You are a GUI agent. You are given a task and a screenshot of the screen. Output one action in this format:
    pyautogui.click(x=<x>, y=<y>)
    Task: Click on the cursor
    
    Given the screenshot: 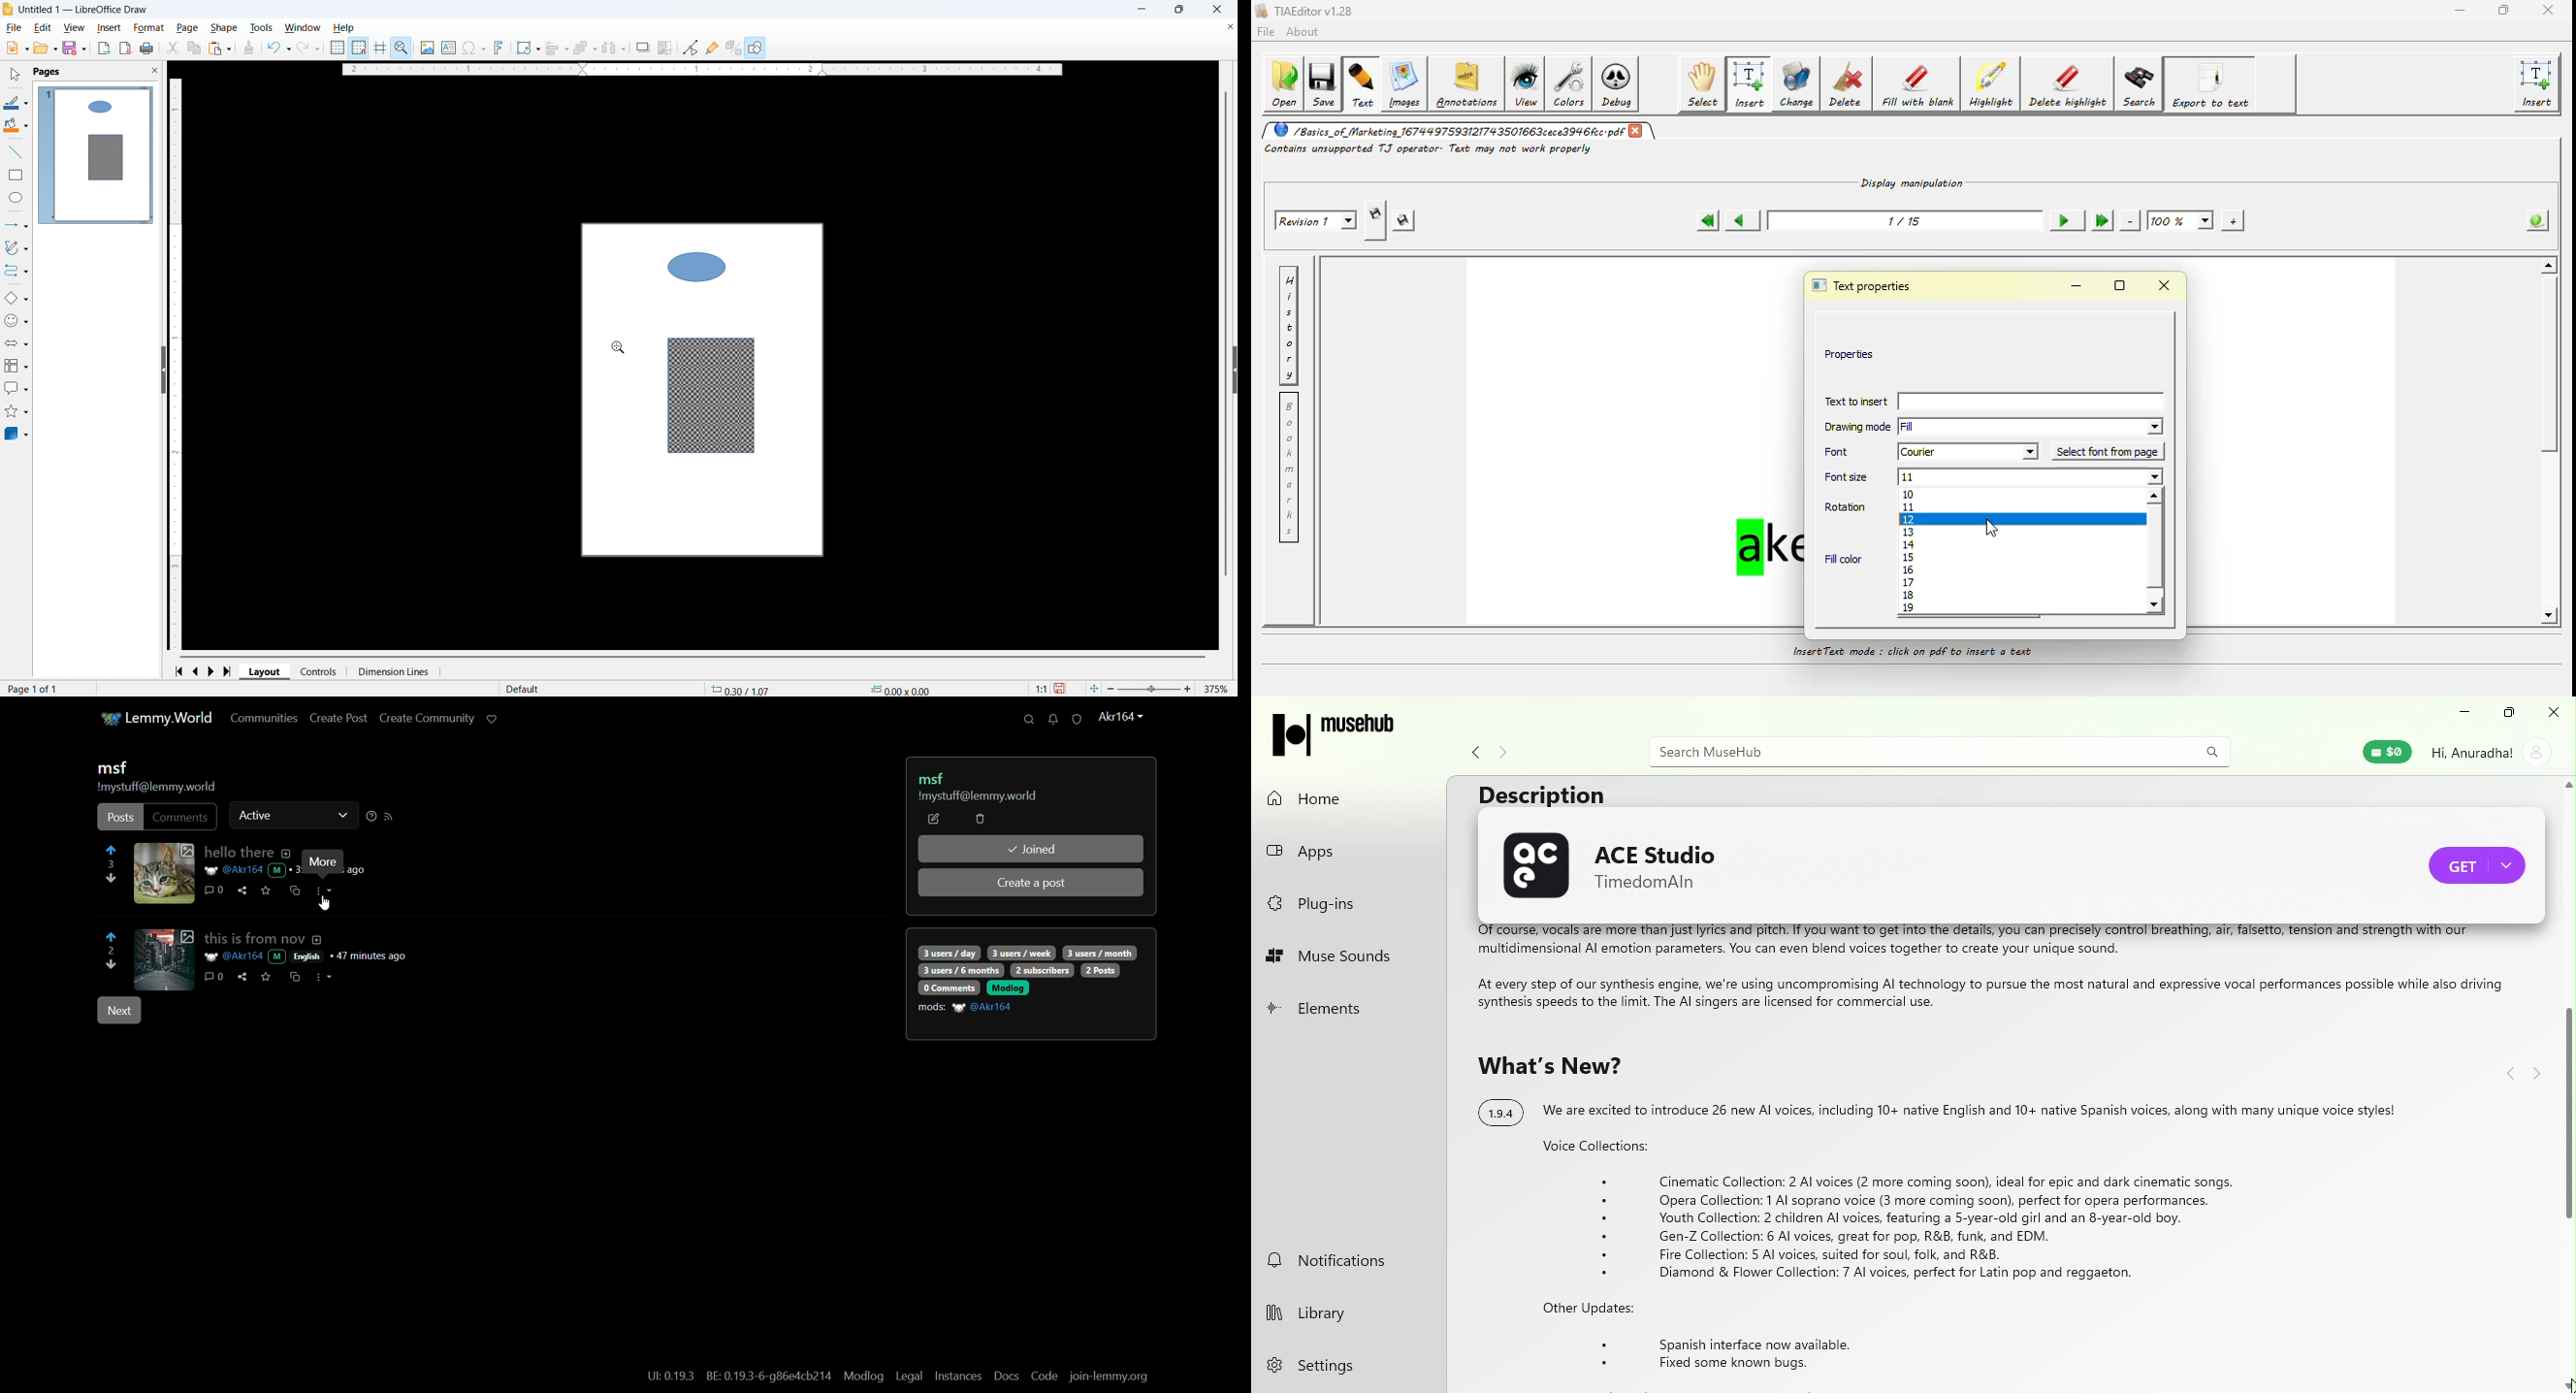 What is the action you would take?
    pyautogui.click(x=2561, y=1379)
    